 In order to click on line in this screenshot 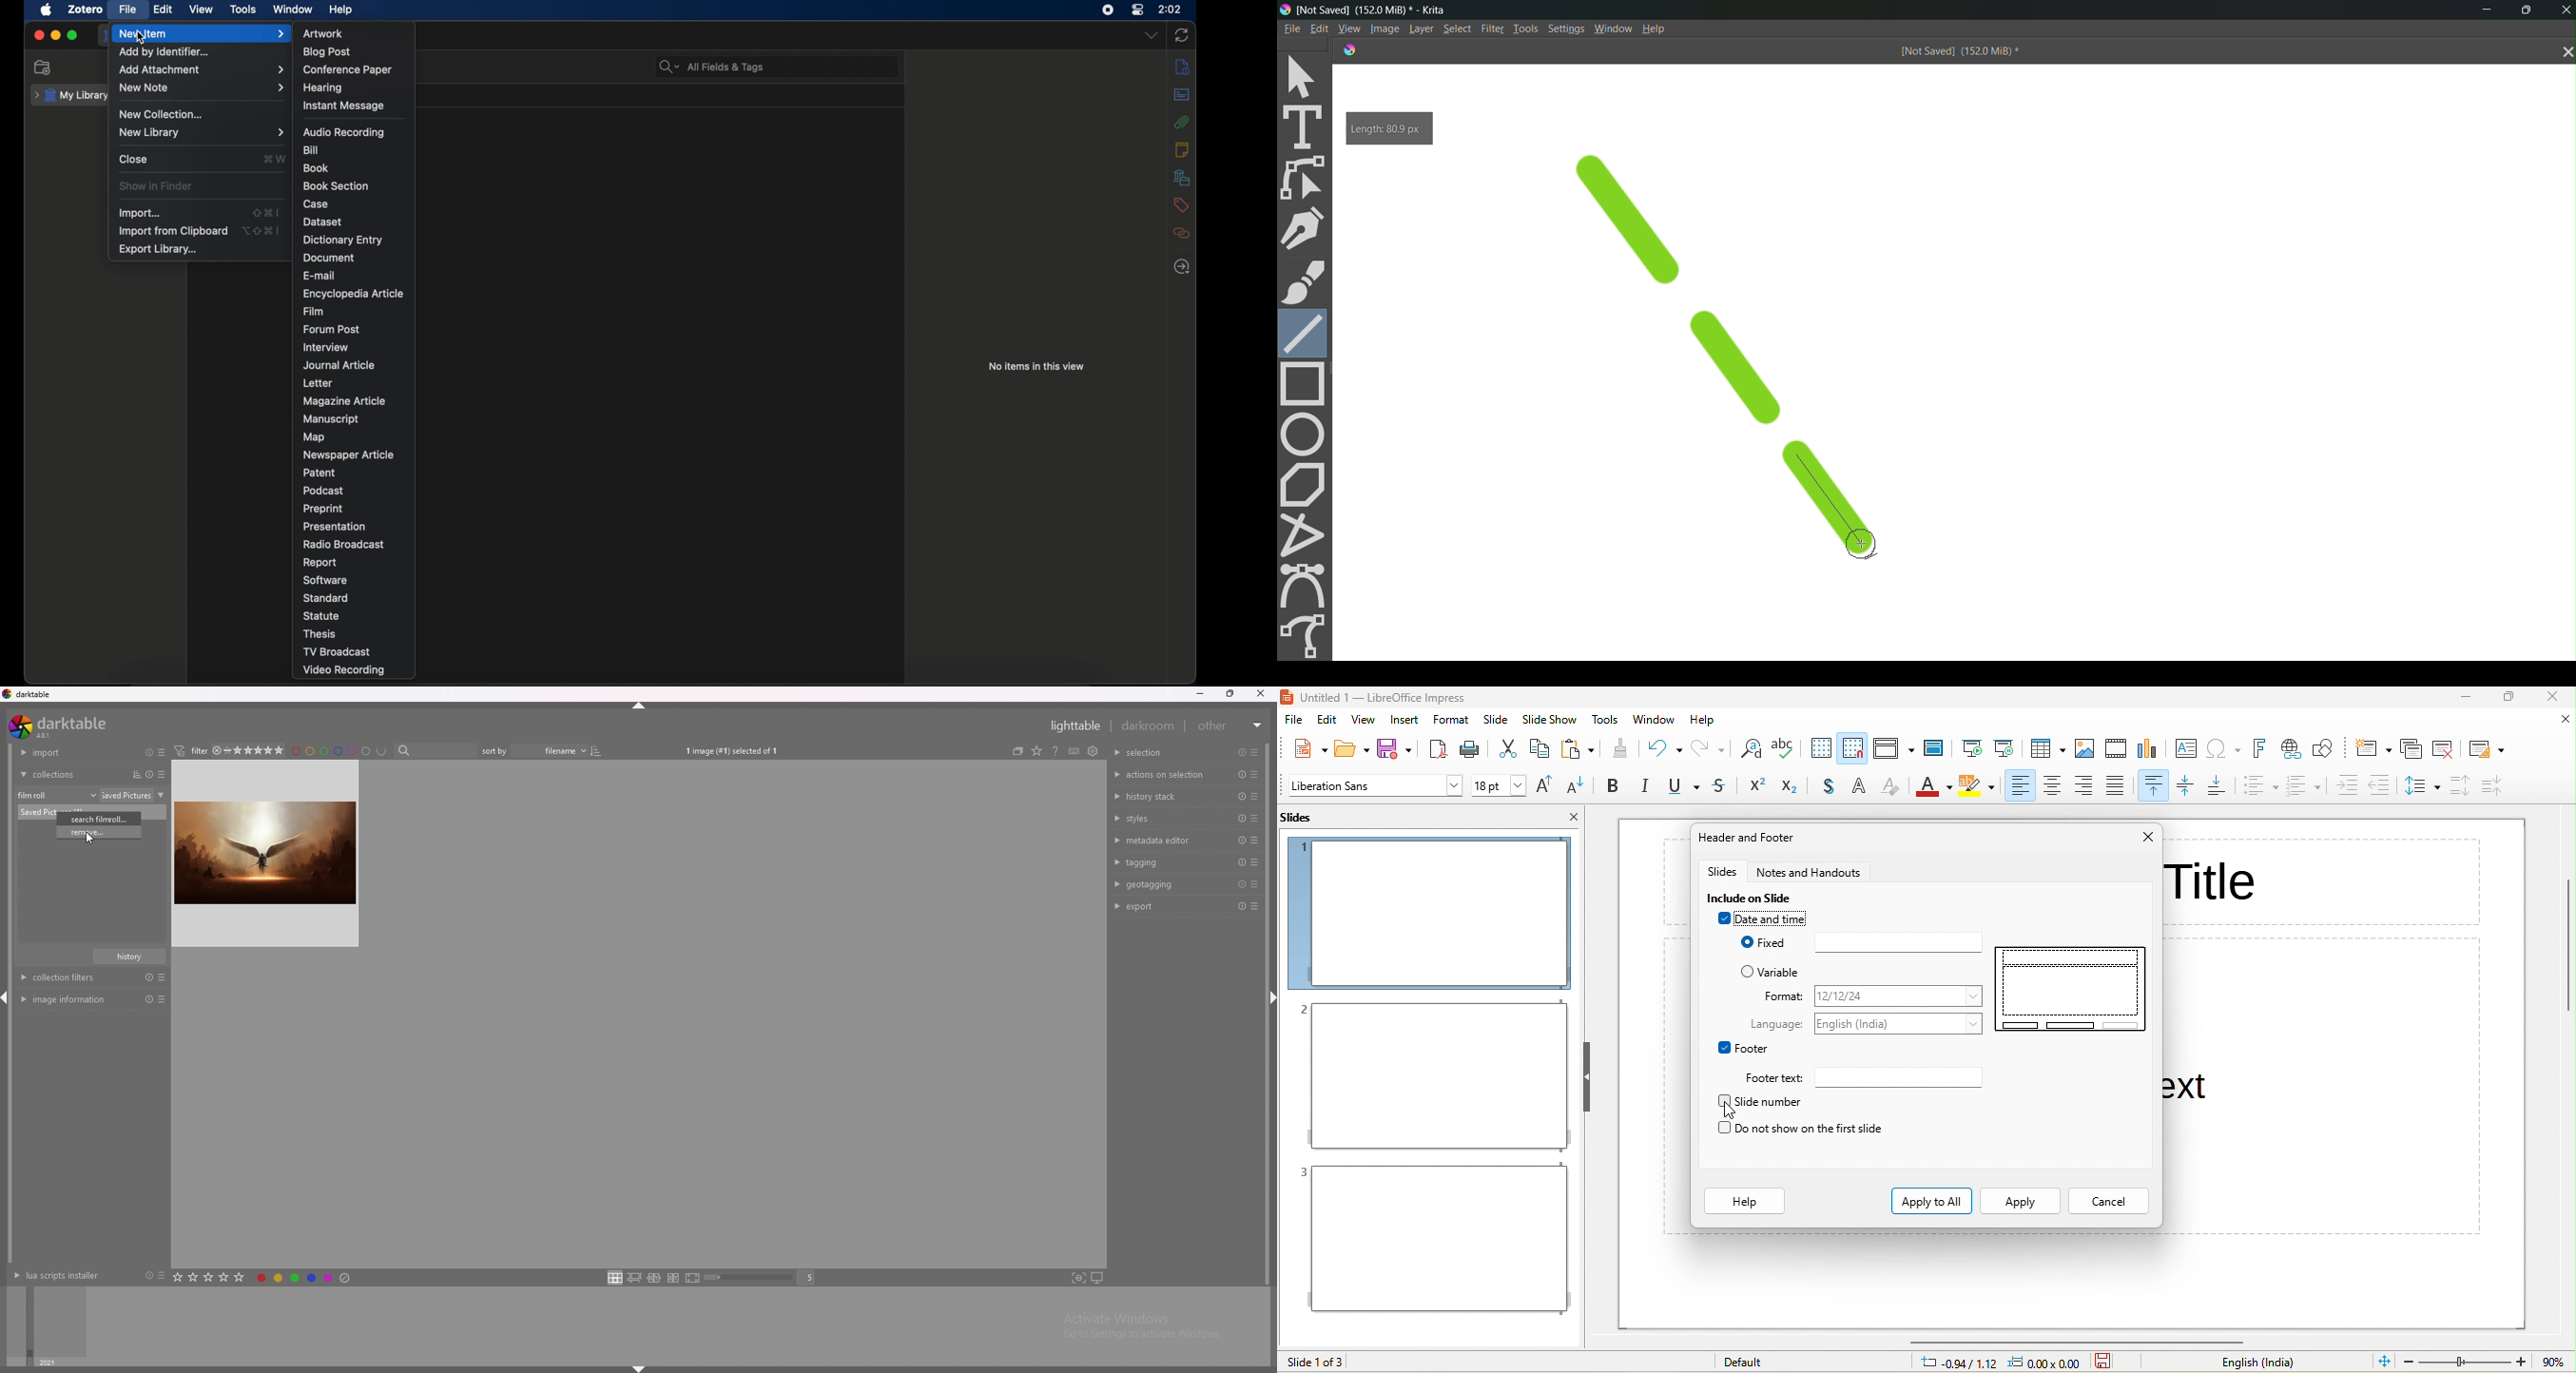, I will do `click(1303, 331)`.